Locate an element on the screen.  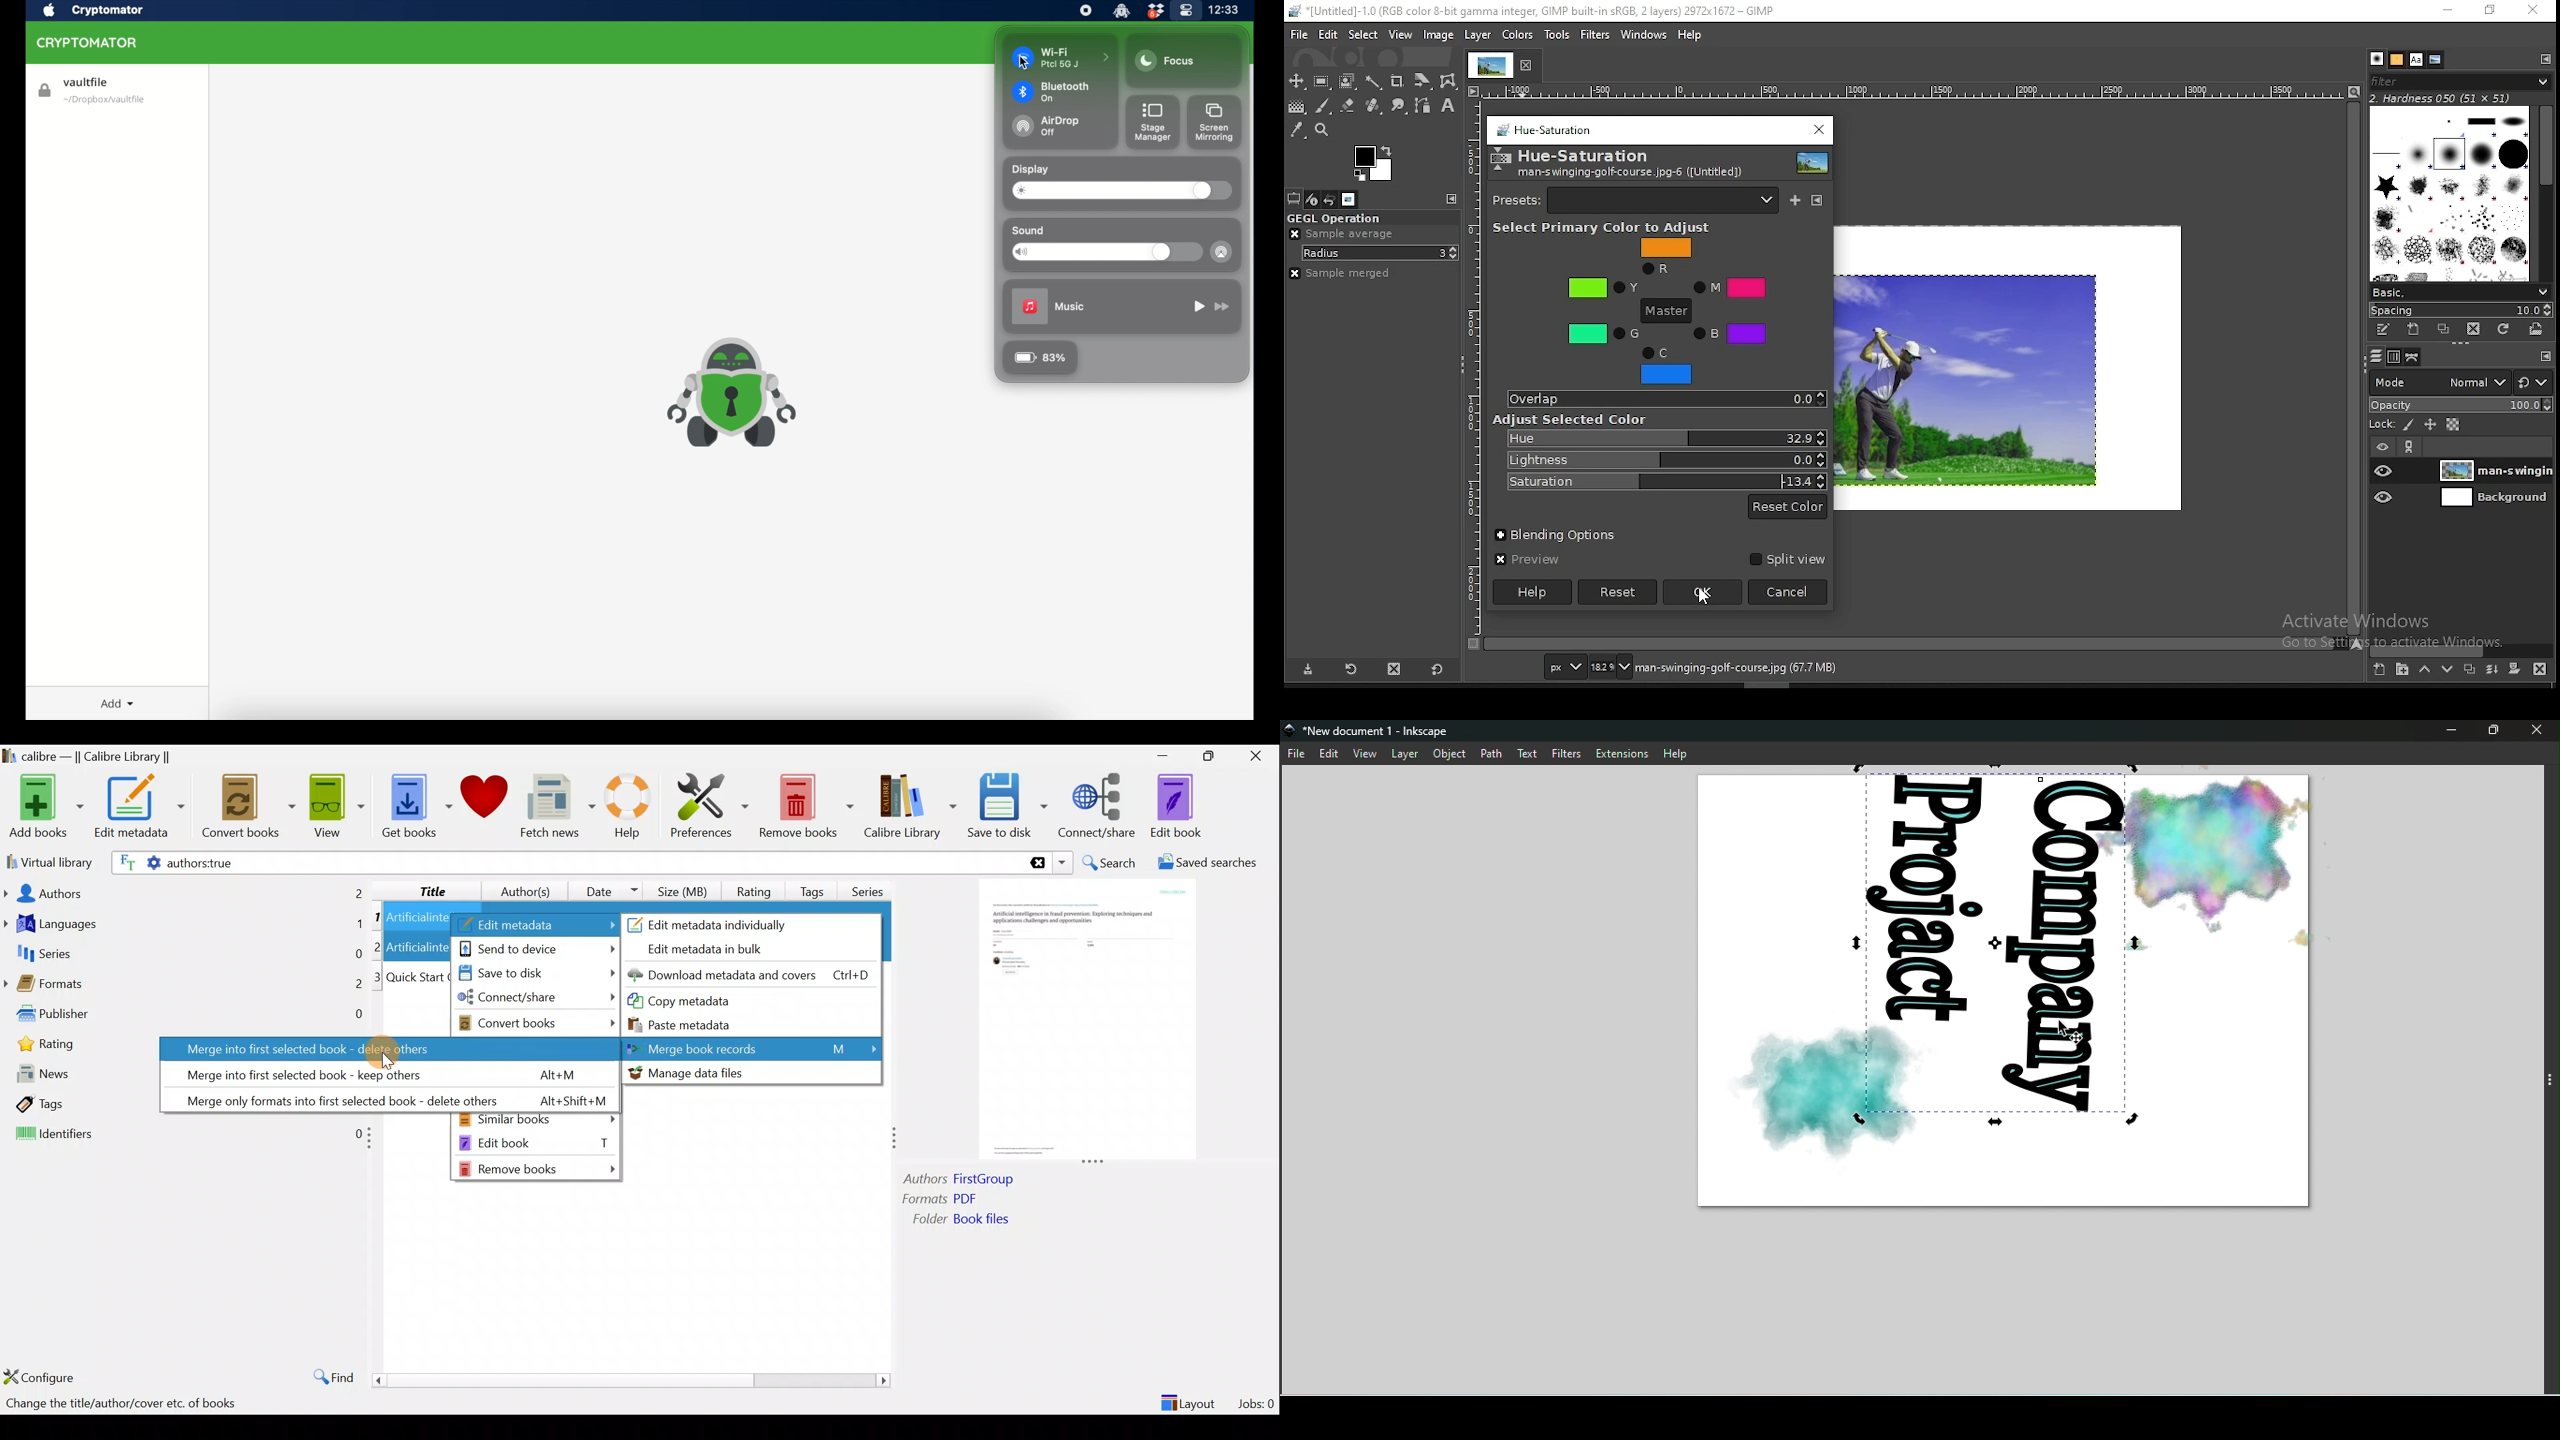
Preferences is located at coordinates (709, 805).